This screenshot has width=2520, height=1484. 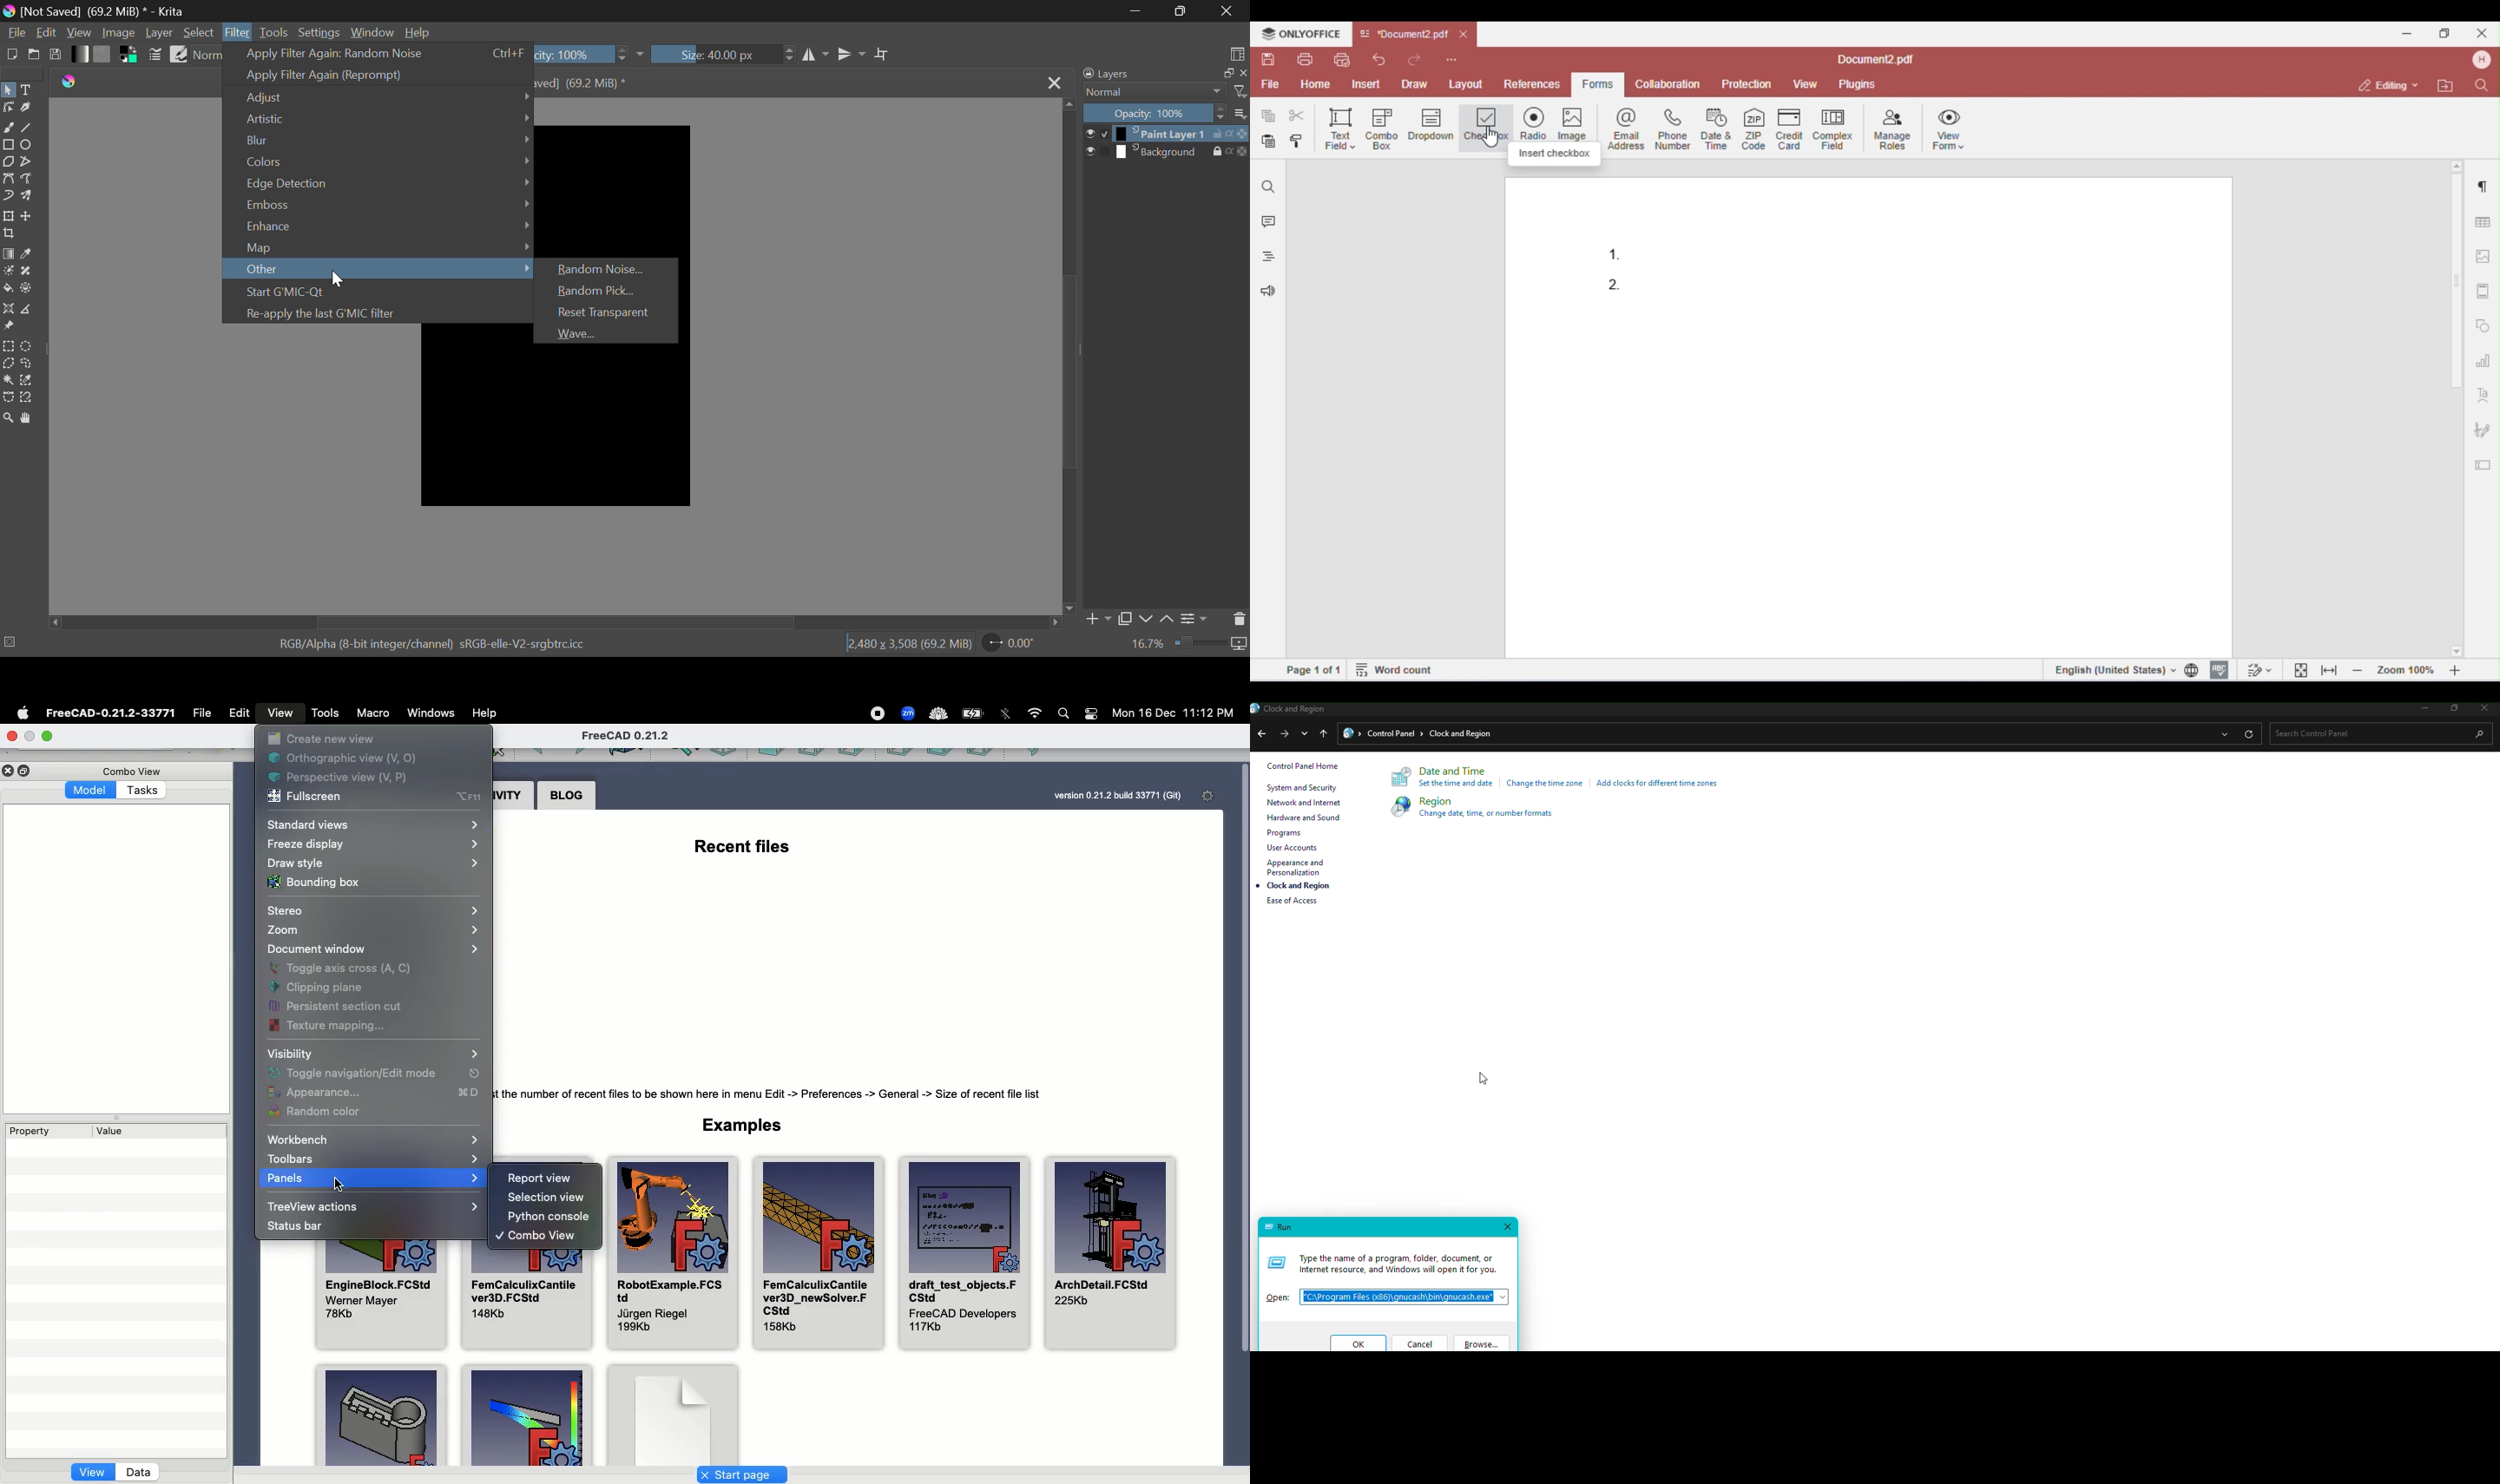 What do you see at coordinates (16, 737) in the screenshot?
I see `Close` at bounding box center [16, 737].